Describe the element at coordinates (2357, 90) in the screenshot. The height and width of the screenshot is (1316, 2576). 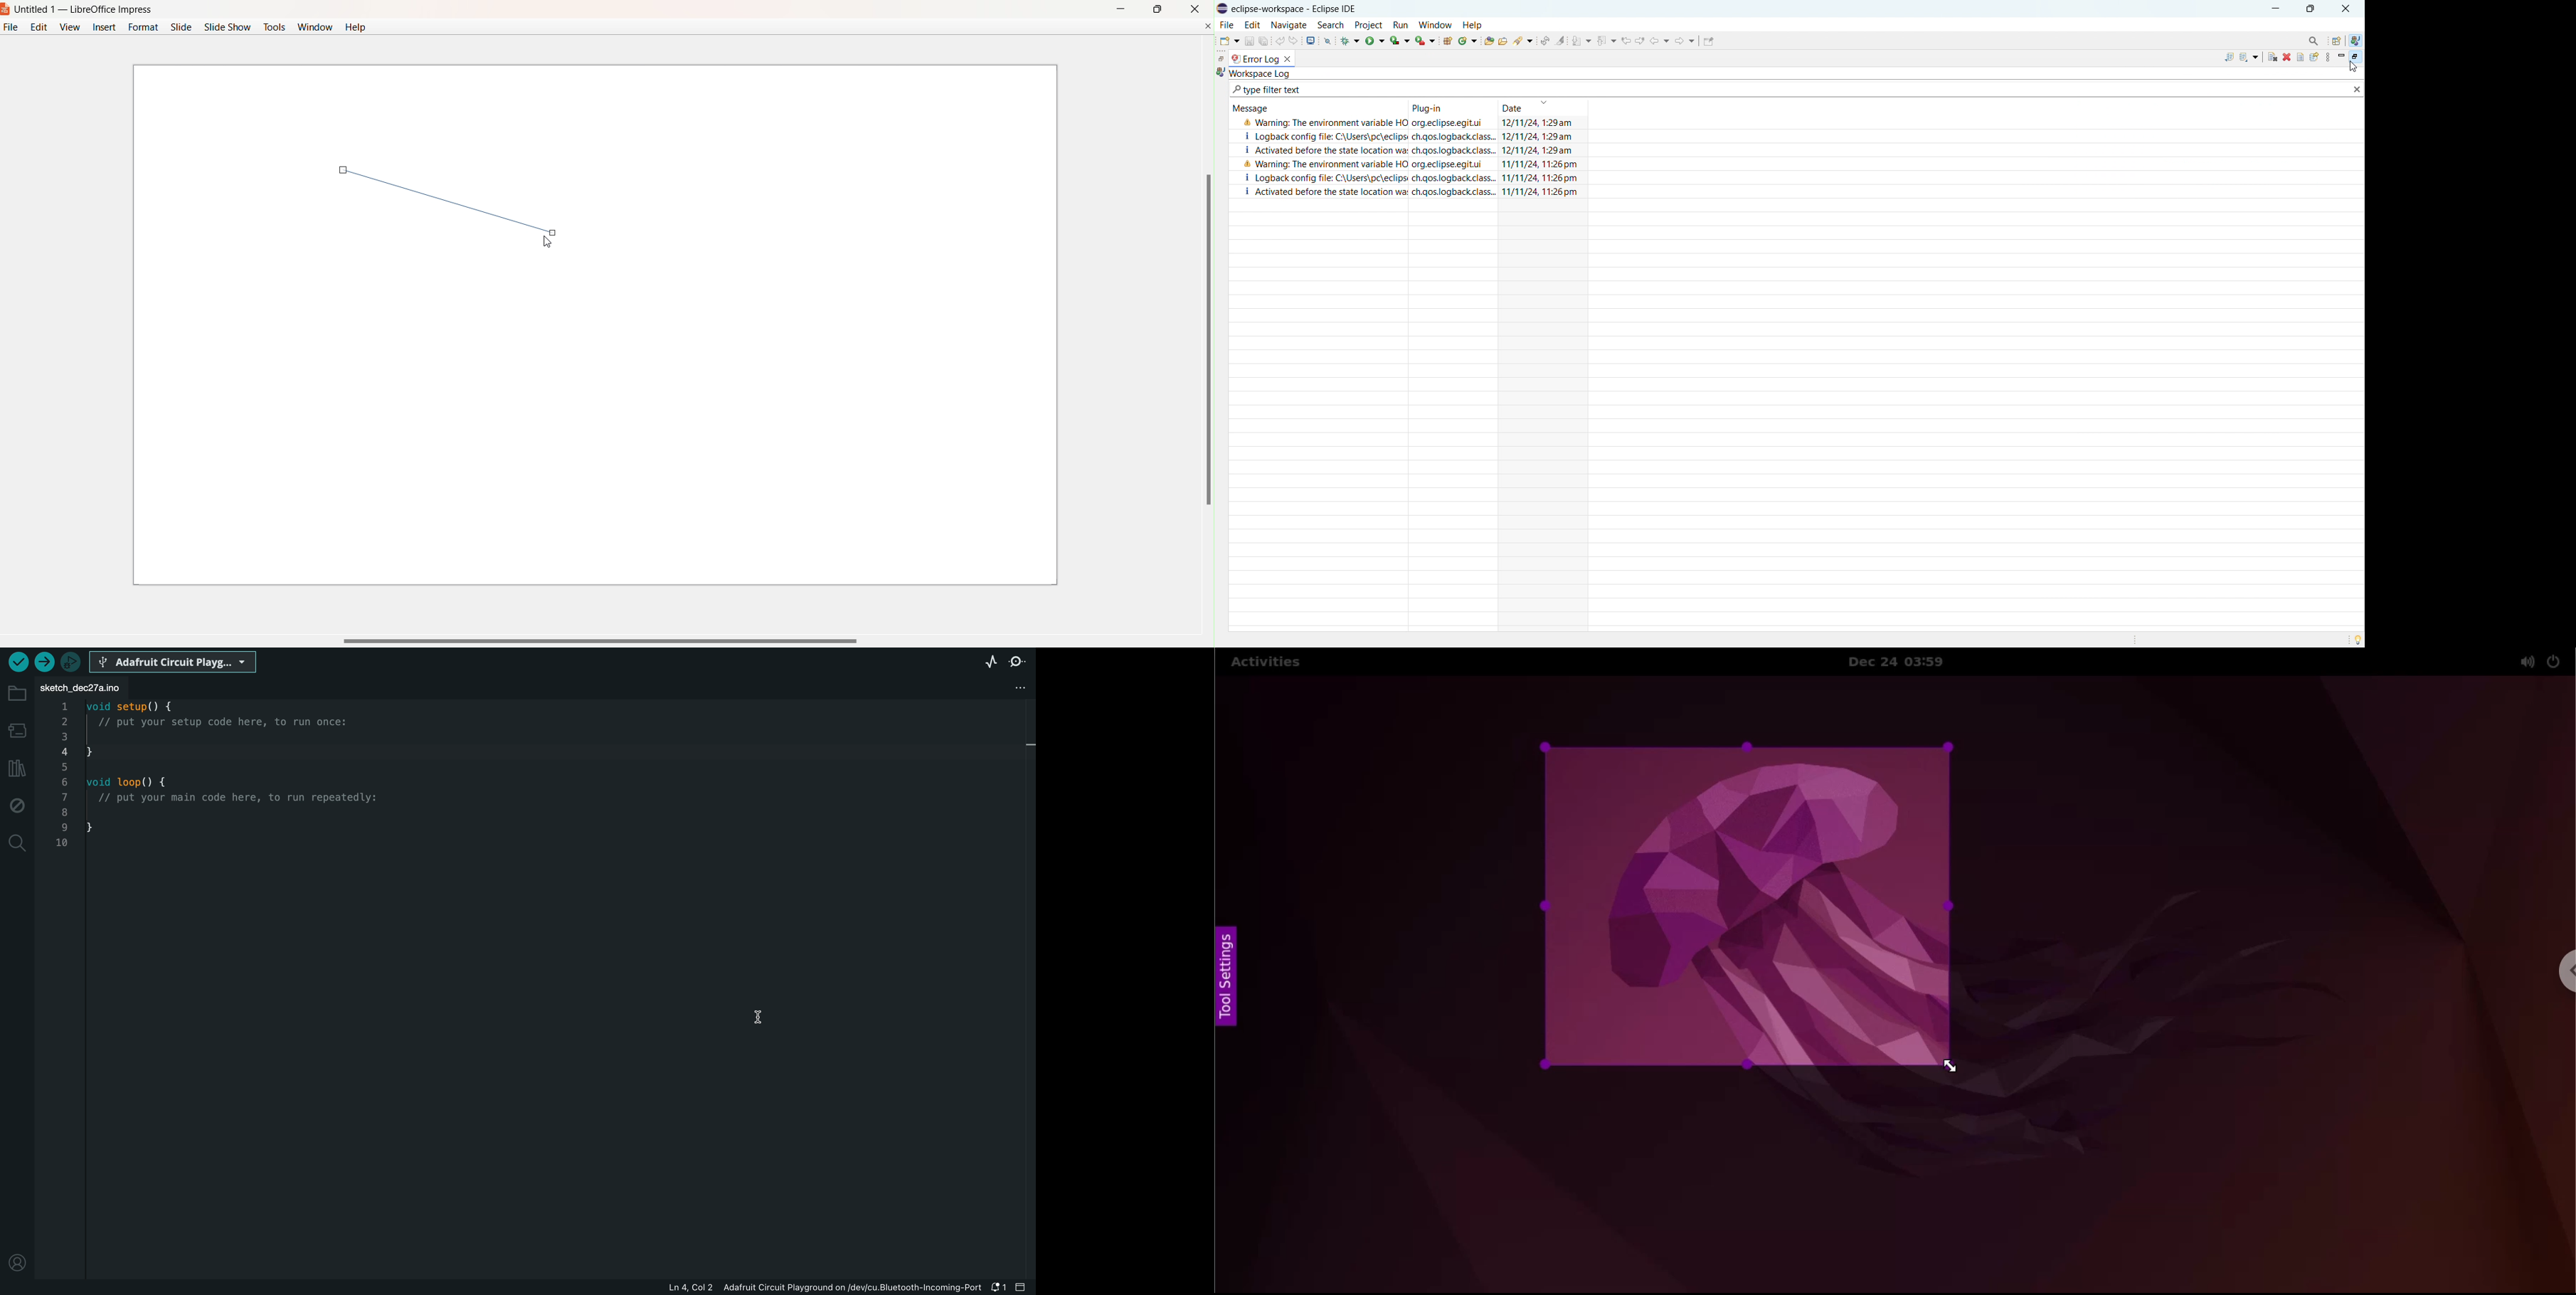
I see `close` at that location.